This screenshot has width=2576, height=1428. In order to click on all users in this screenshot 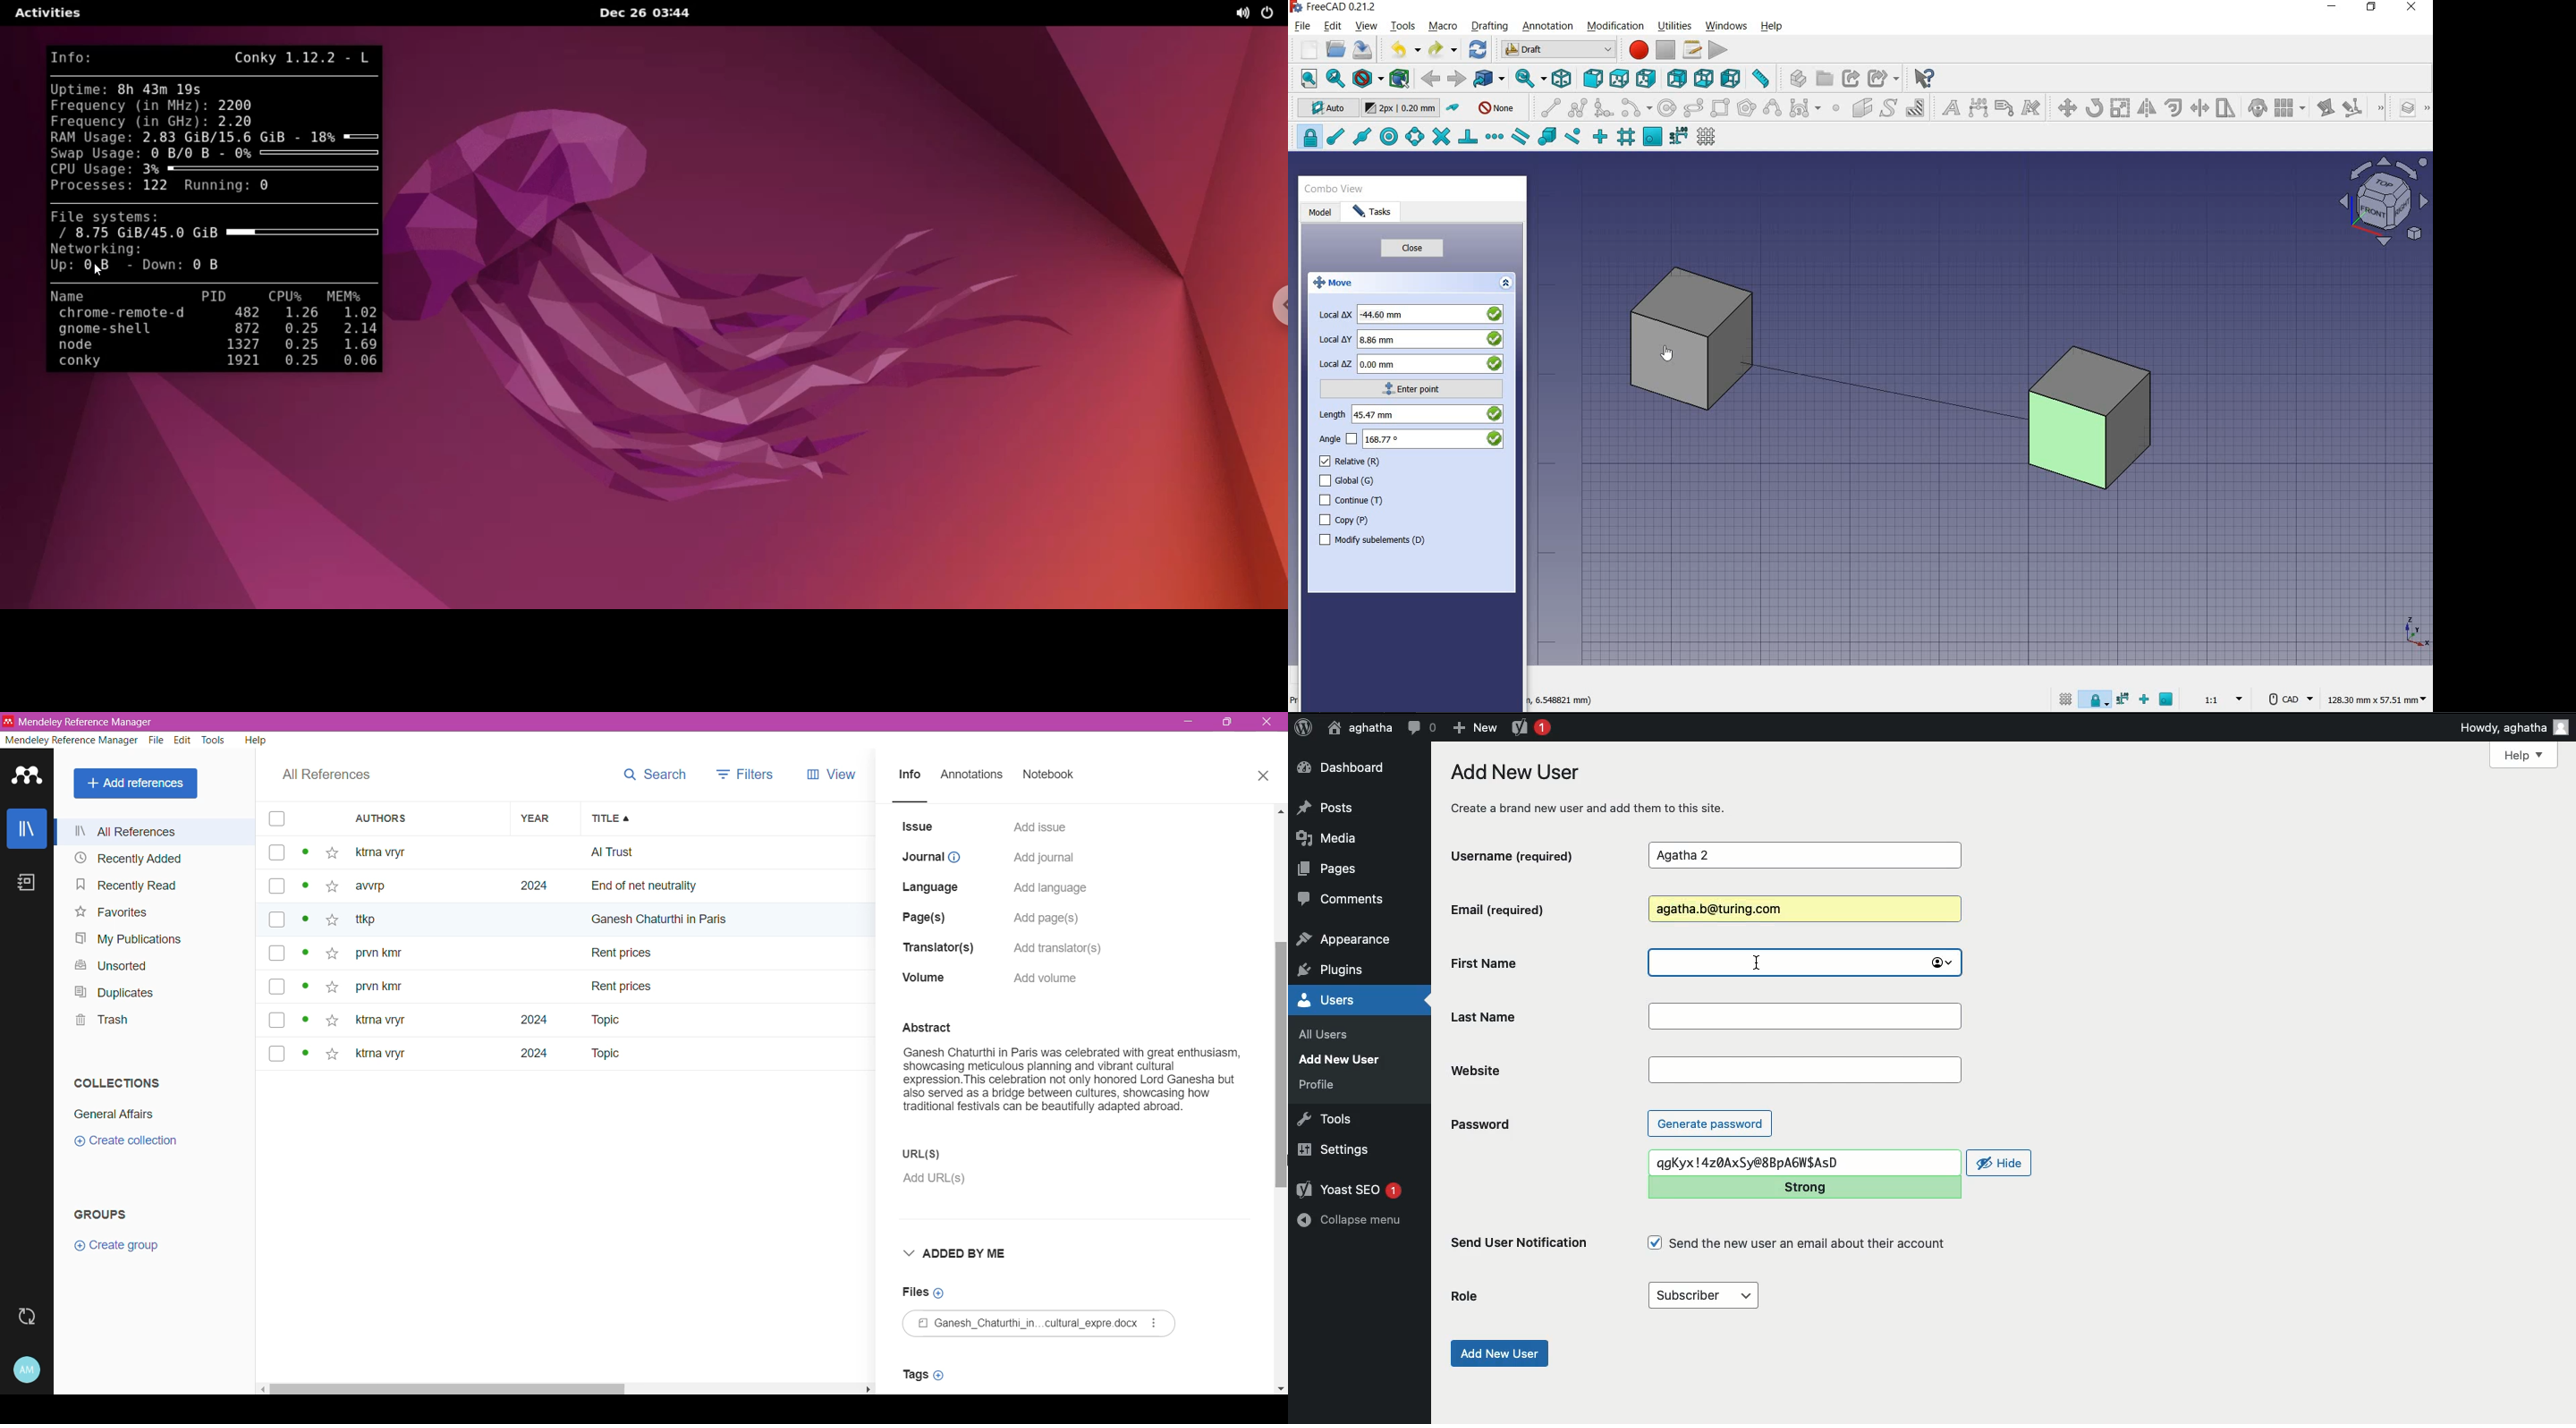, I will do `click(1328, 1035)`.